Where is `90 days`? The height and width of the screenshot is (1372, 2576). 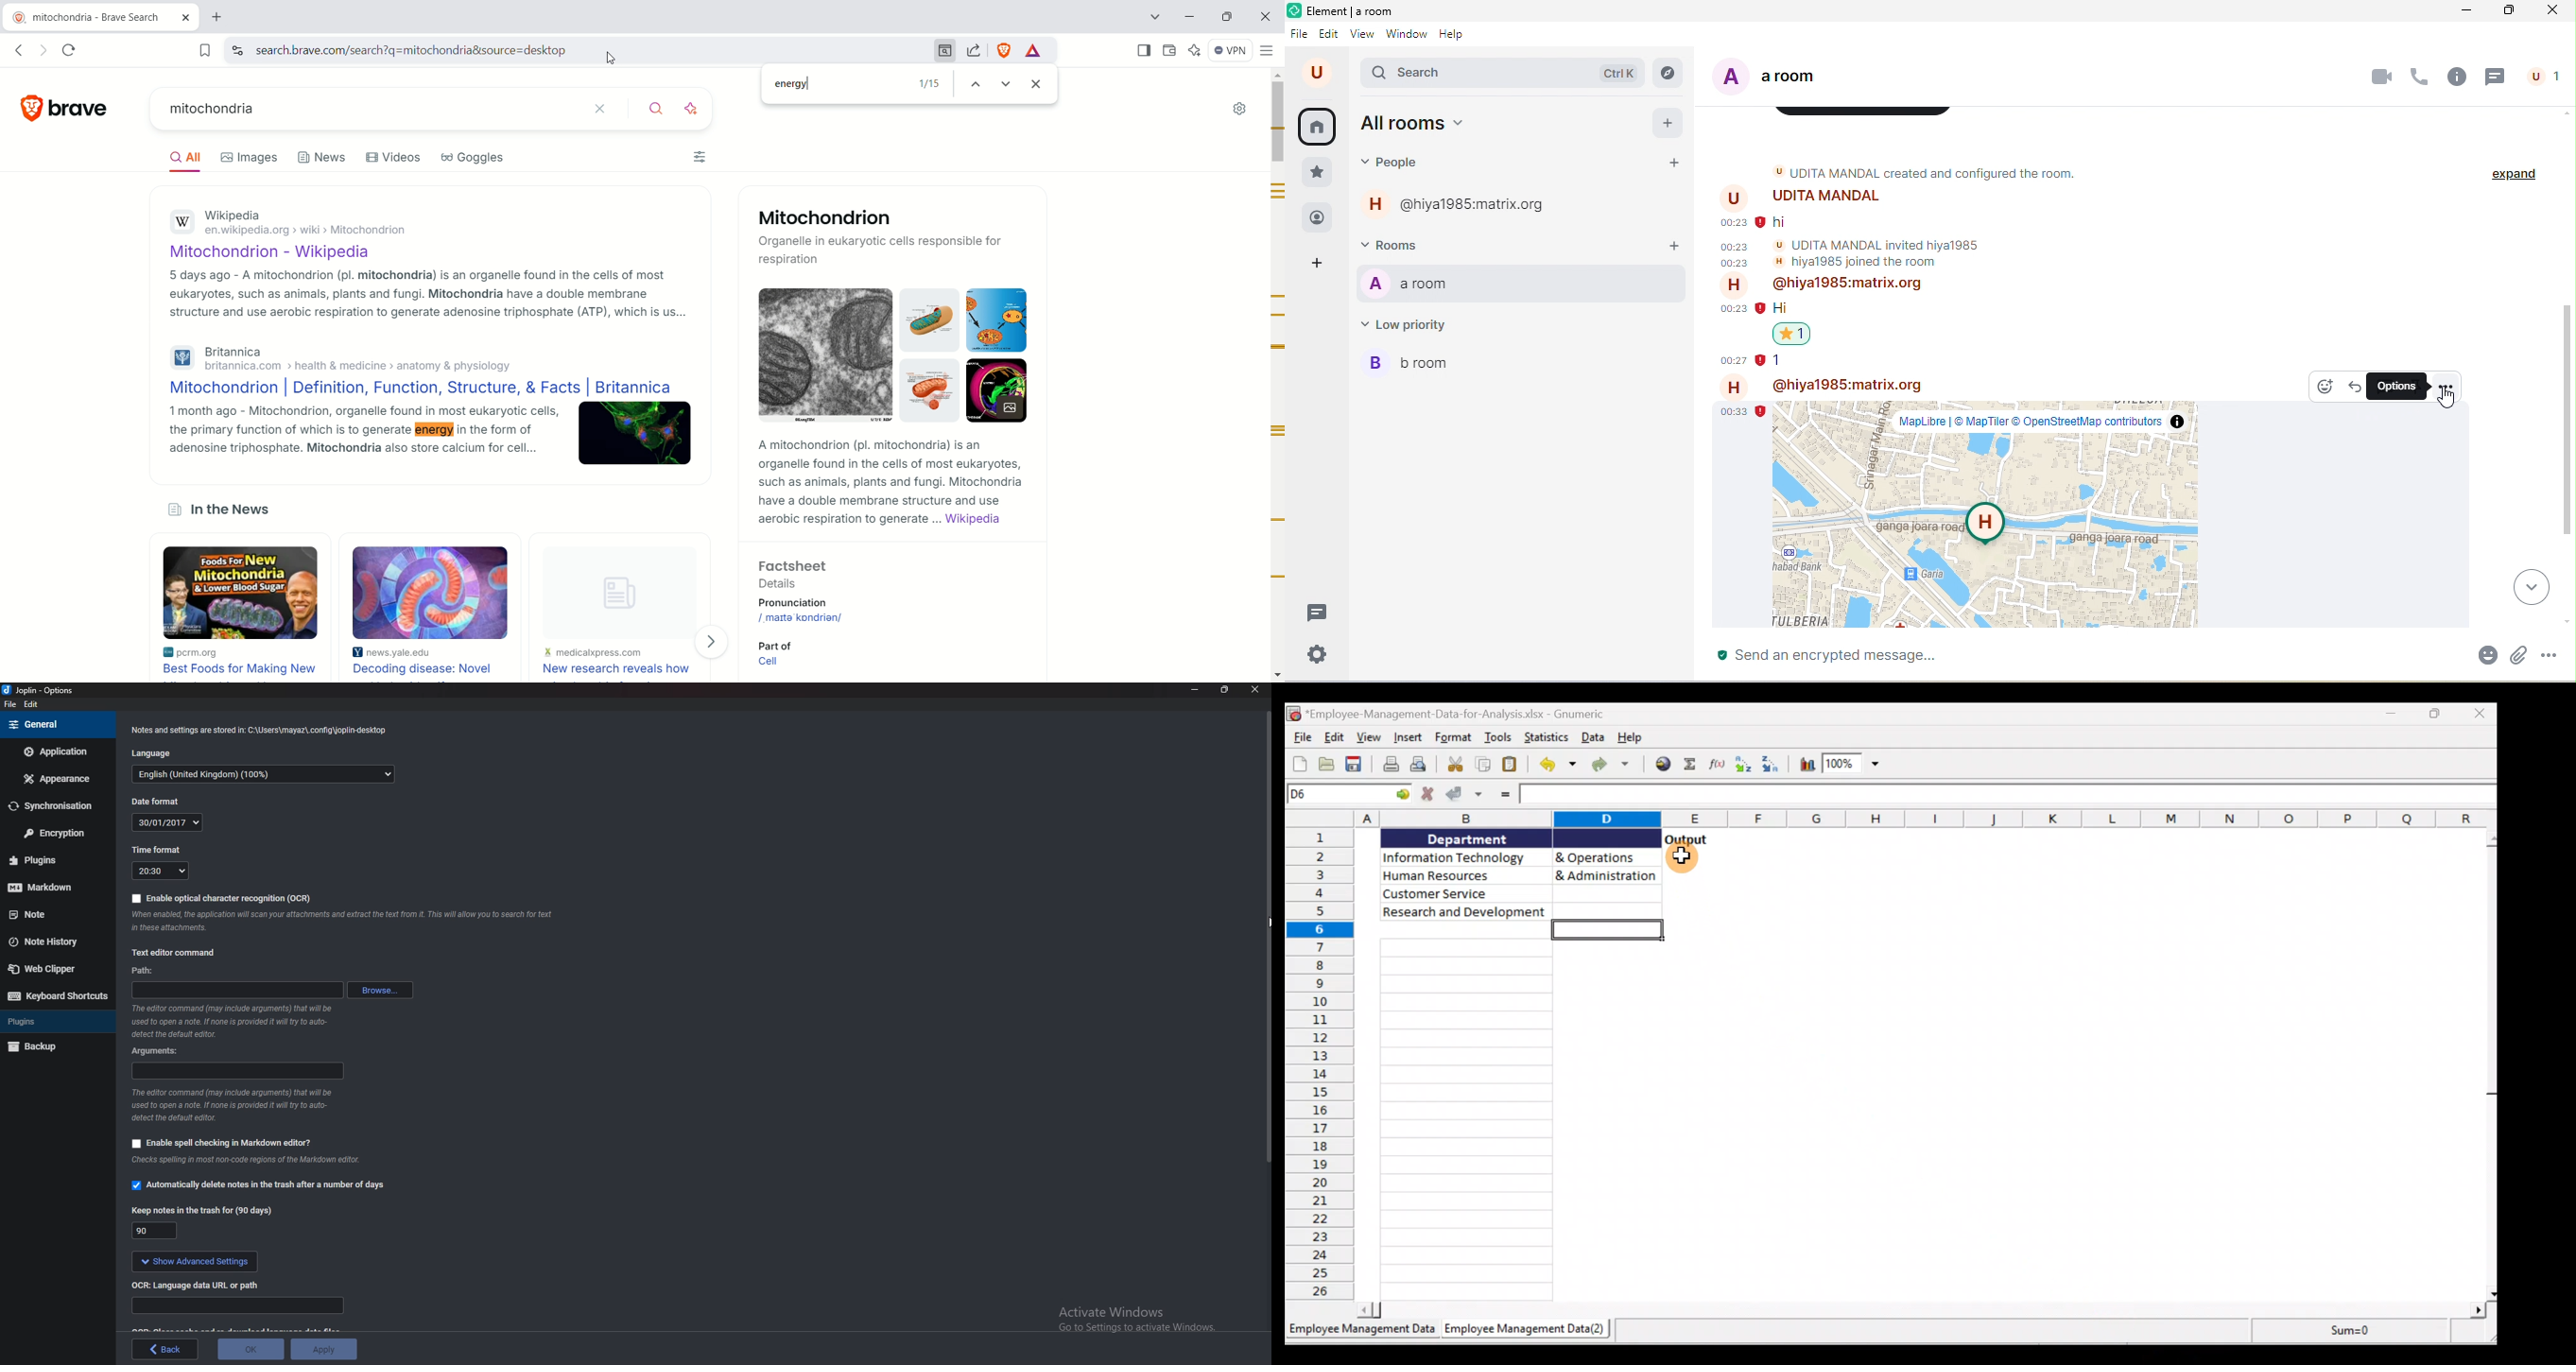 90 days is located at coordinates (156, 1230).